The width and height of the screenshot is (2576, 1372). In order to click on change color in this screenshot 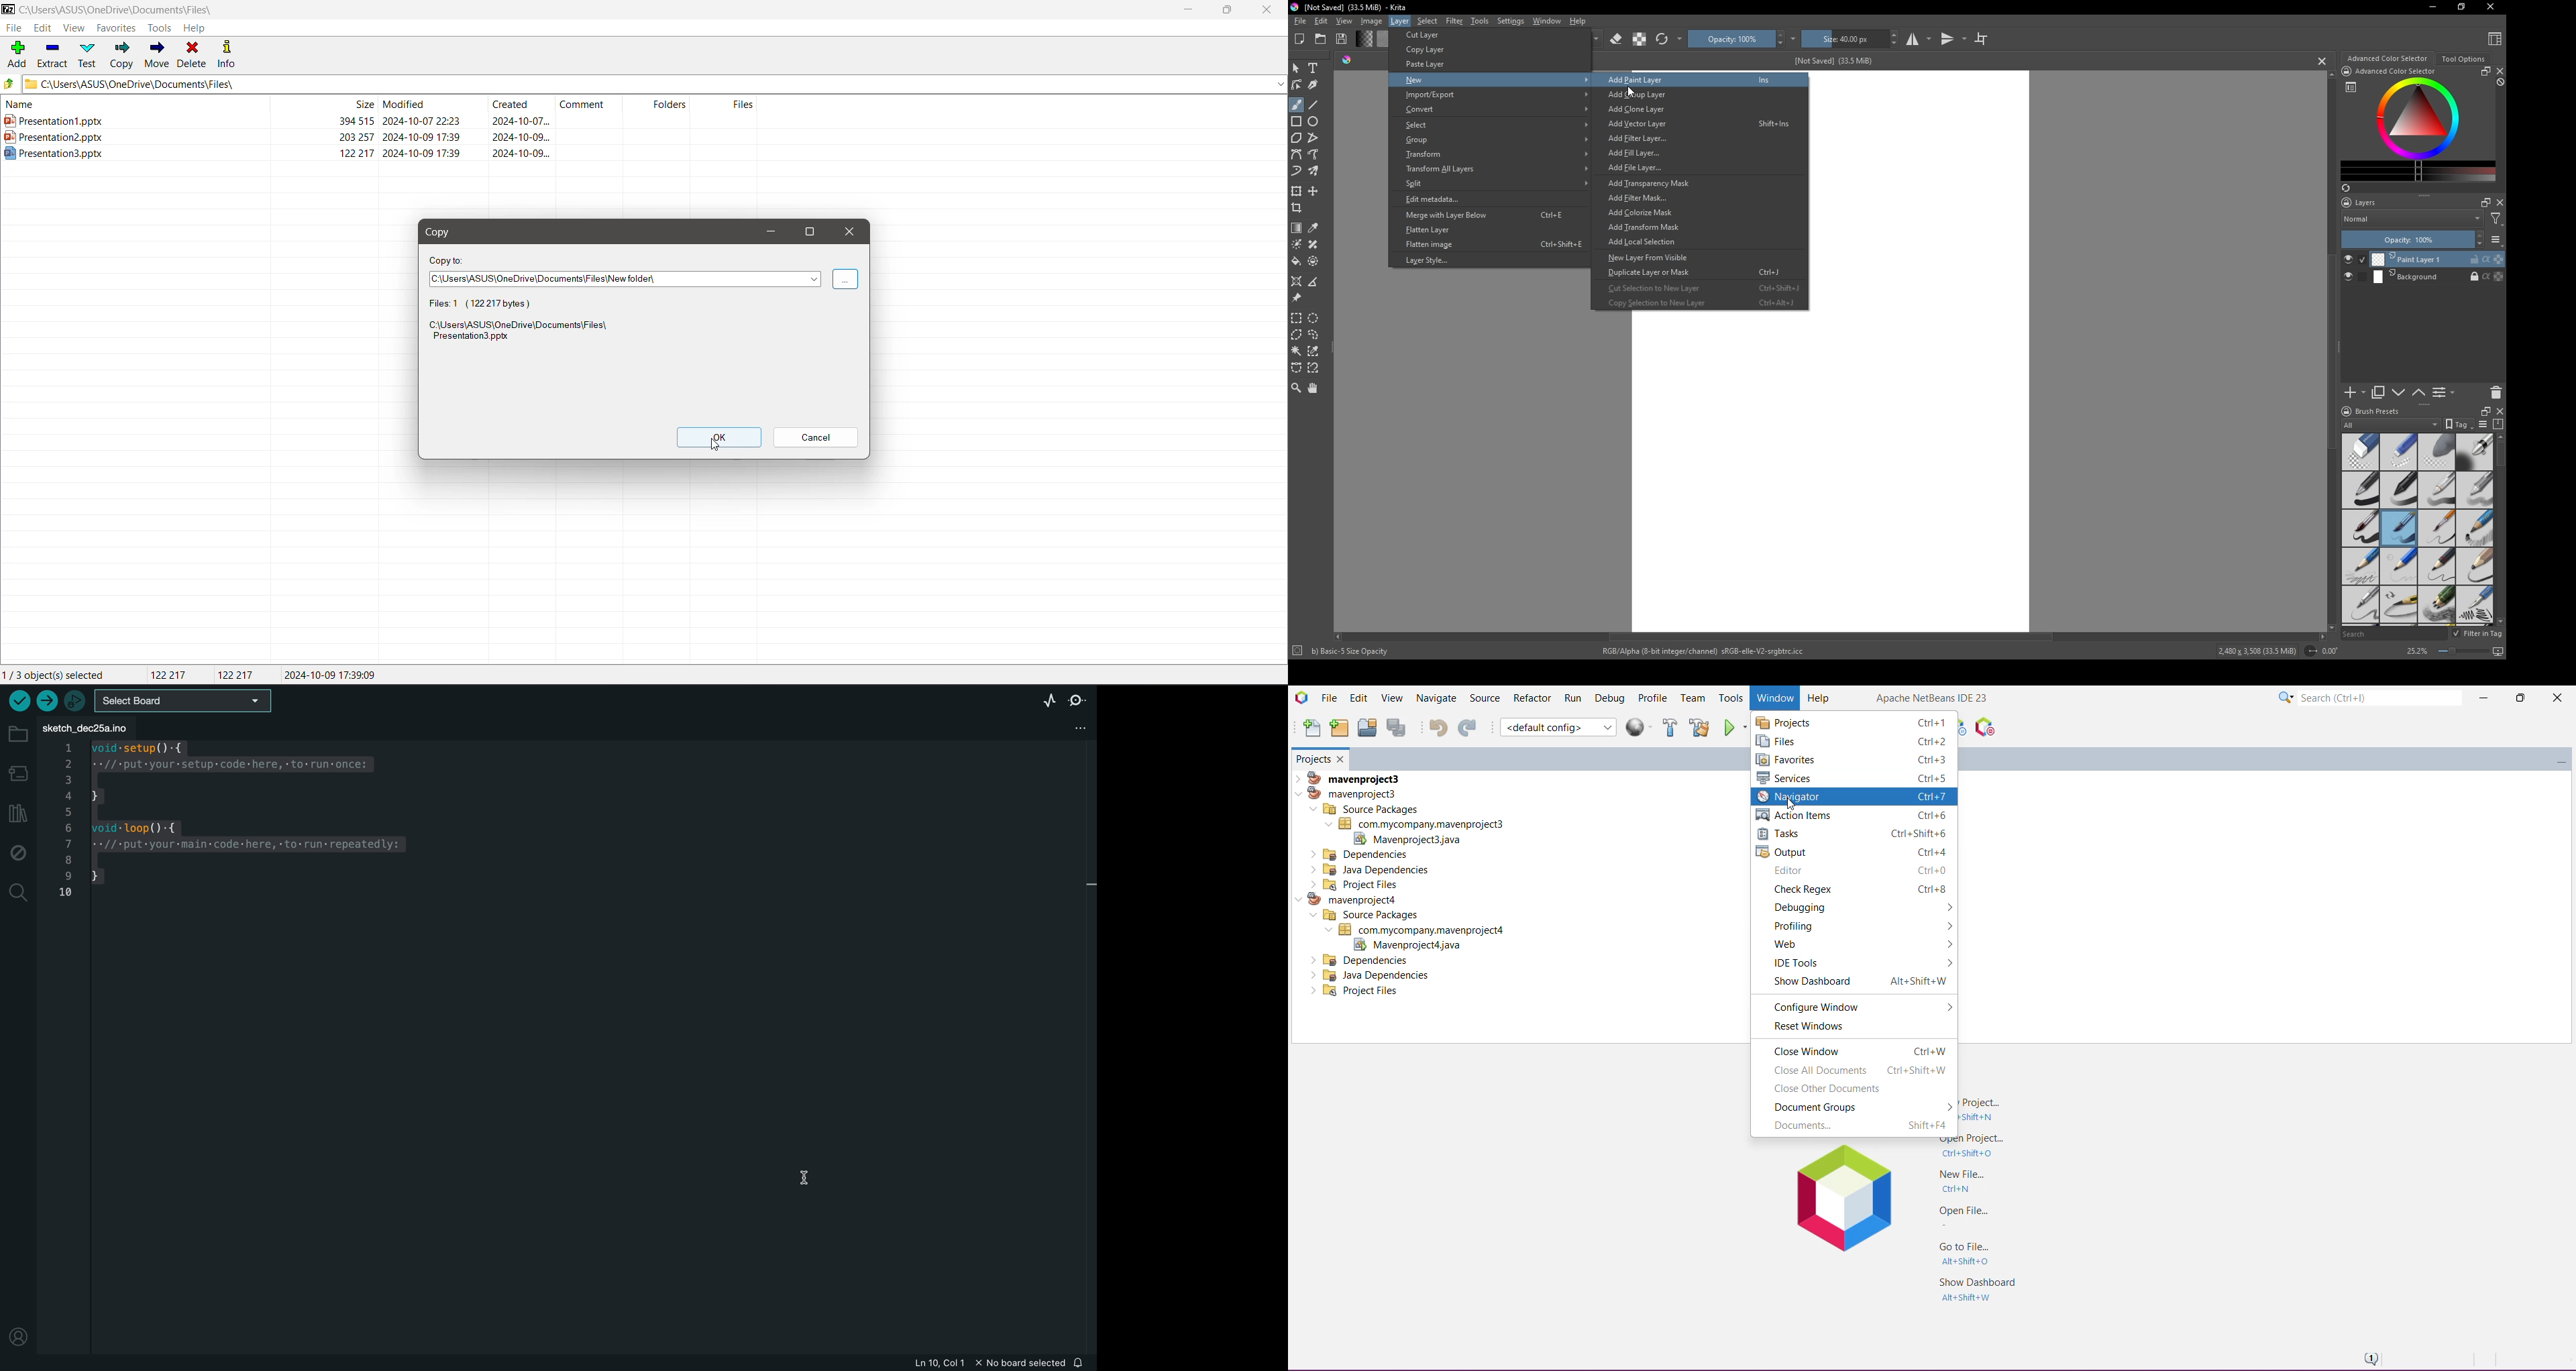, I will do `click(2419, 171)`.